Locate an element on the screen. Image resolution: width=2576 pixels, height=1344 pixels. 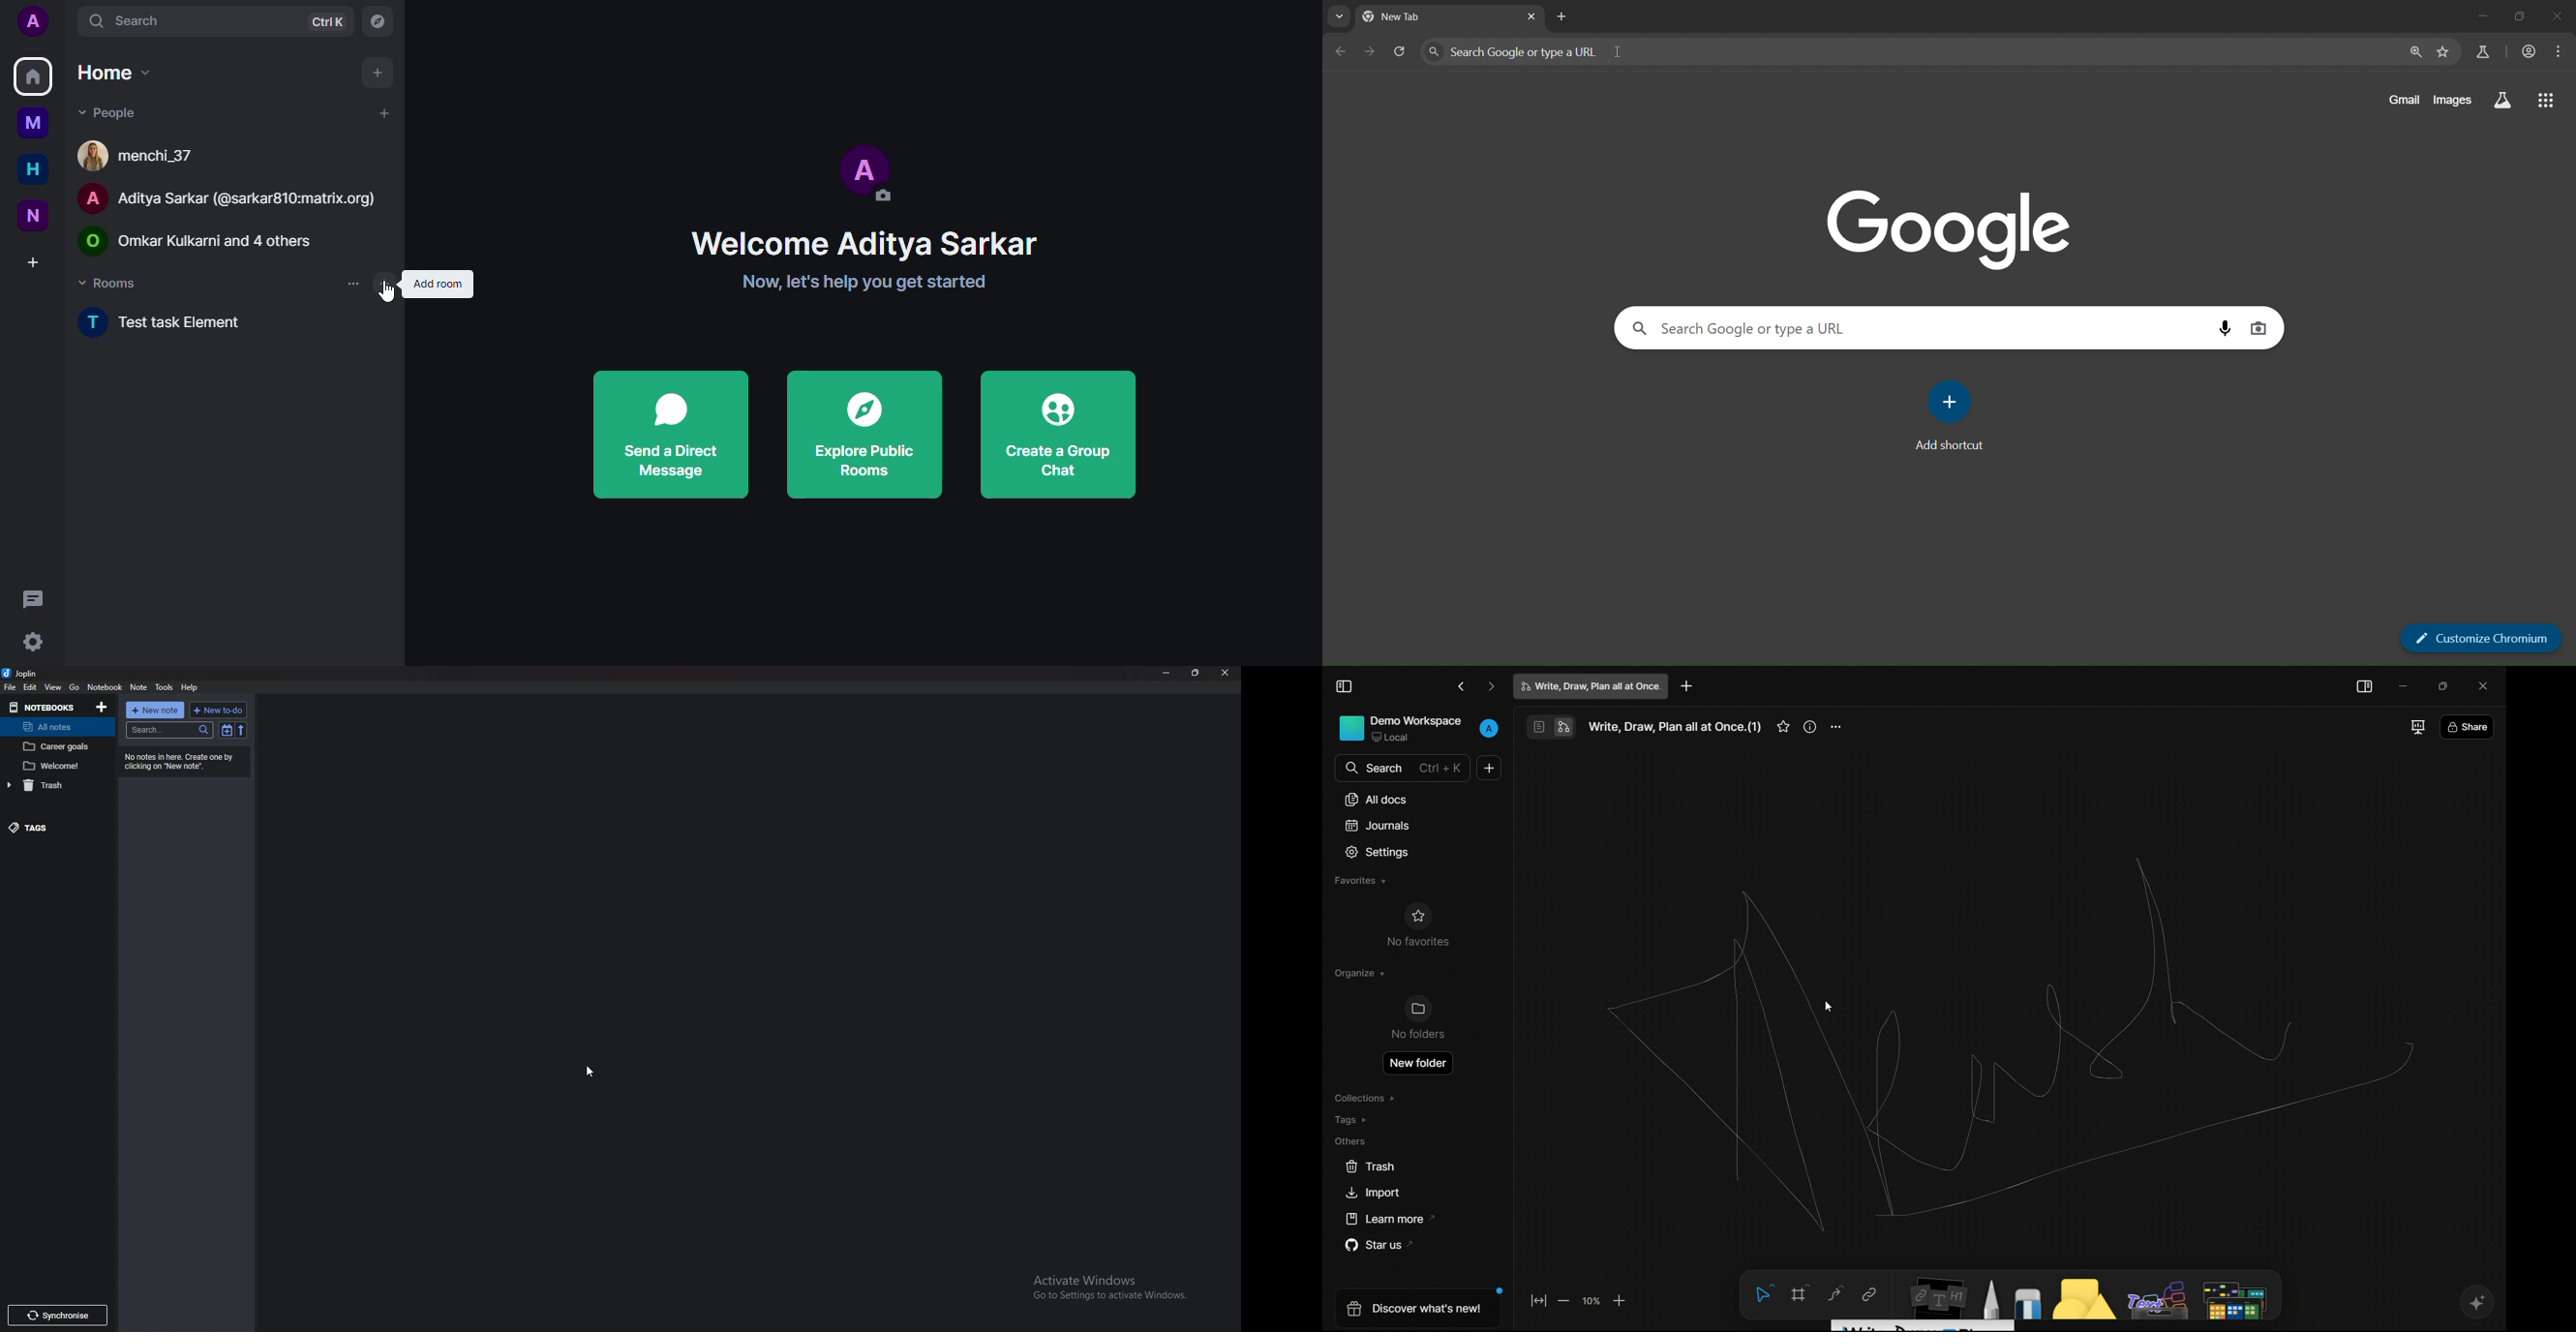
tags is located at coordinates (41, 829).